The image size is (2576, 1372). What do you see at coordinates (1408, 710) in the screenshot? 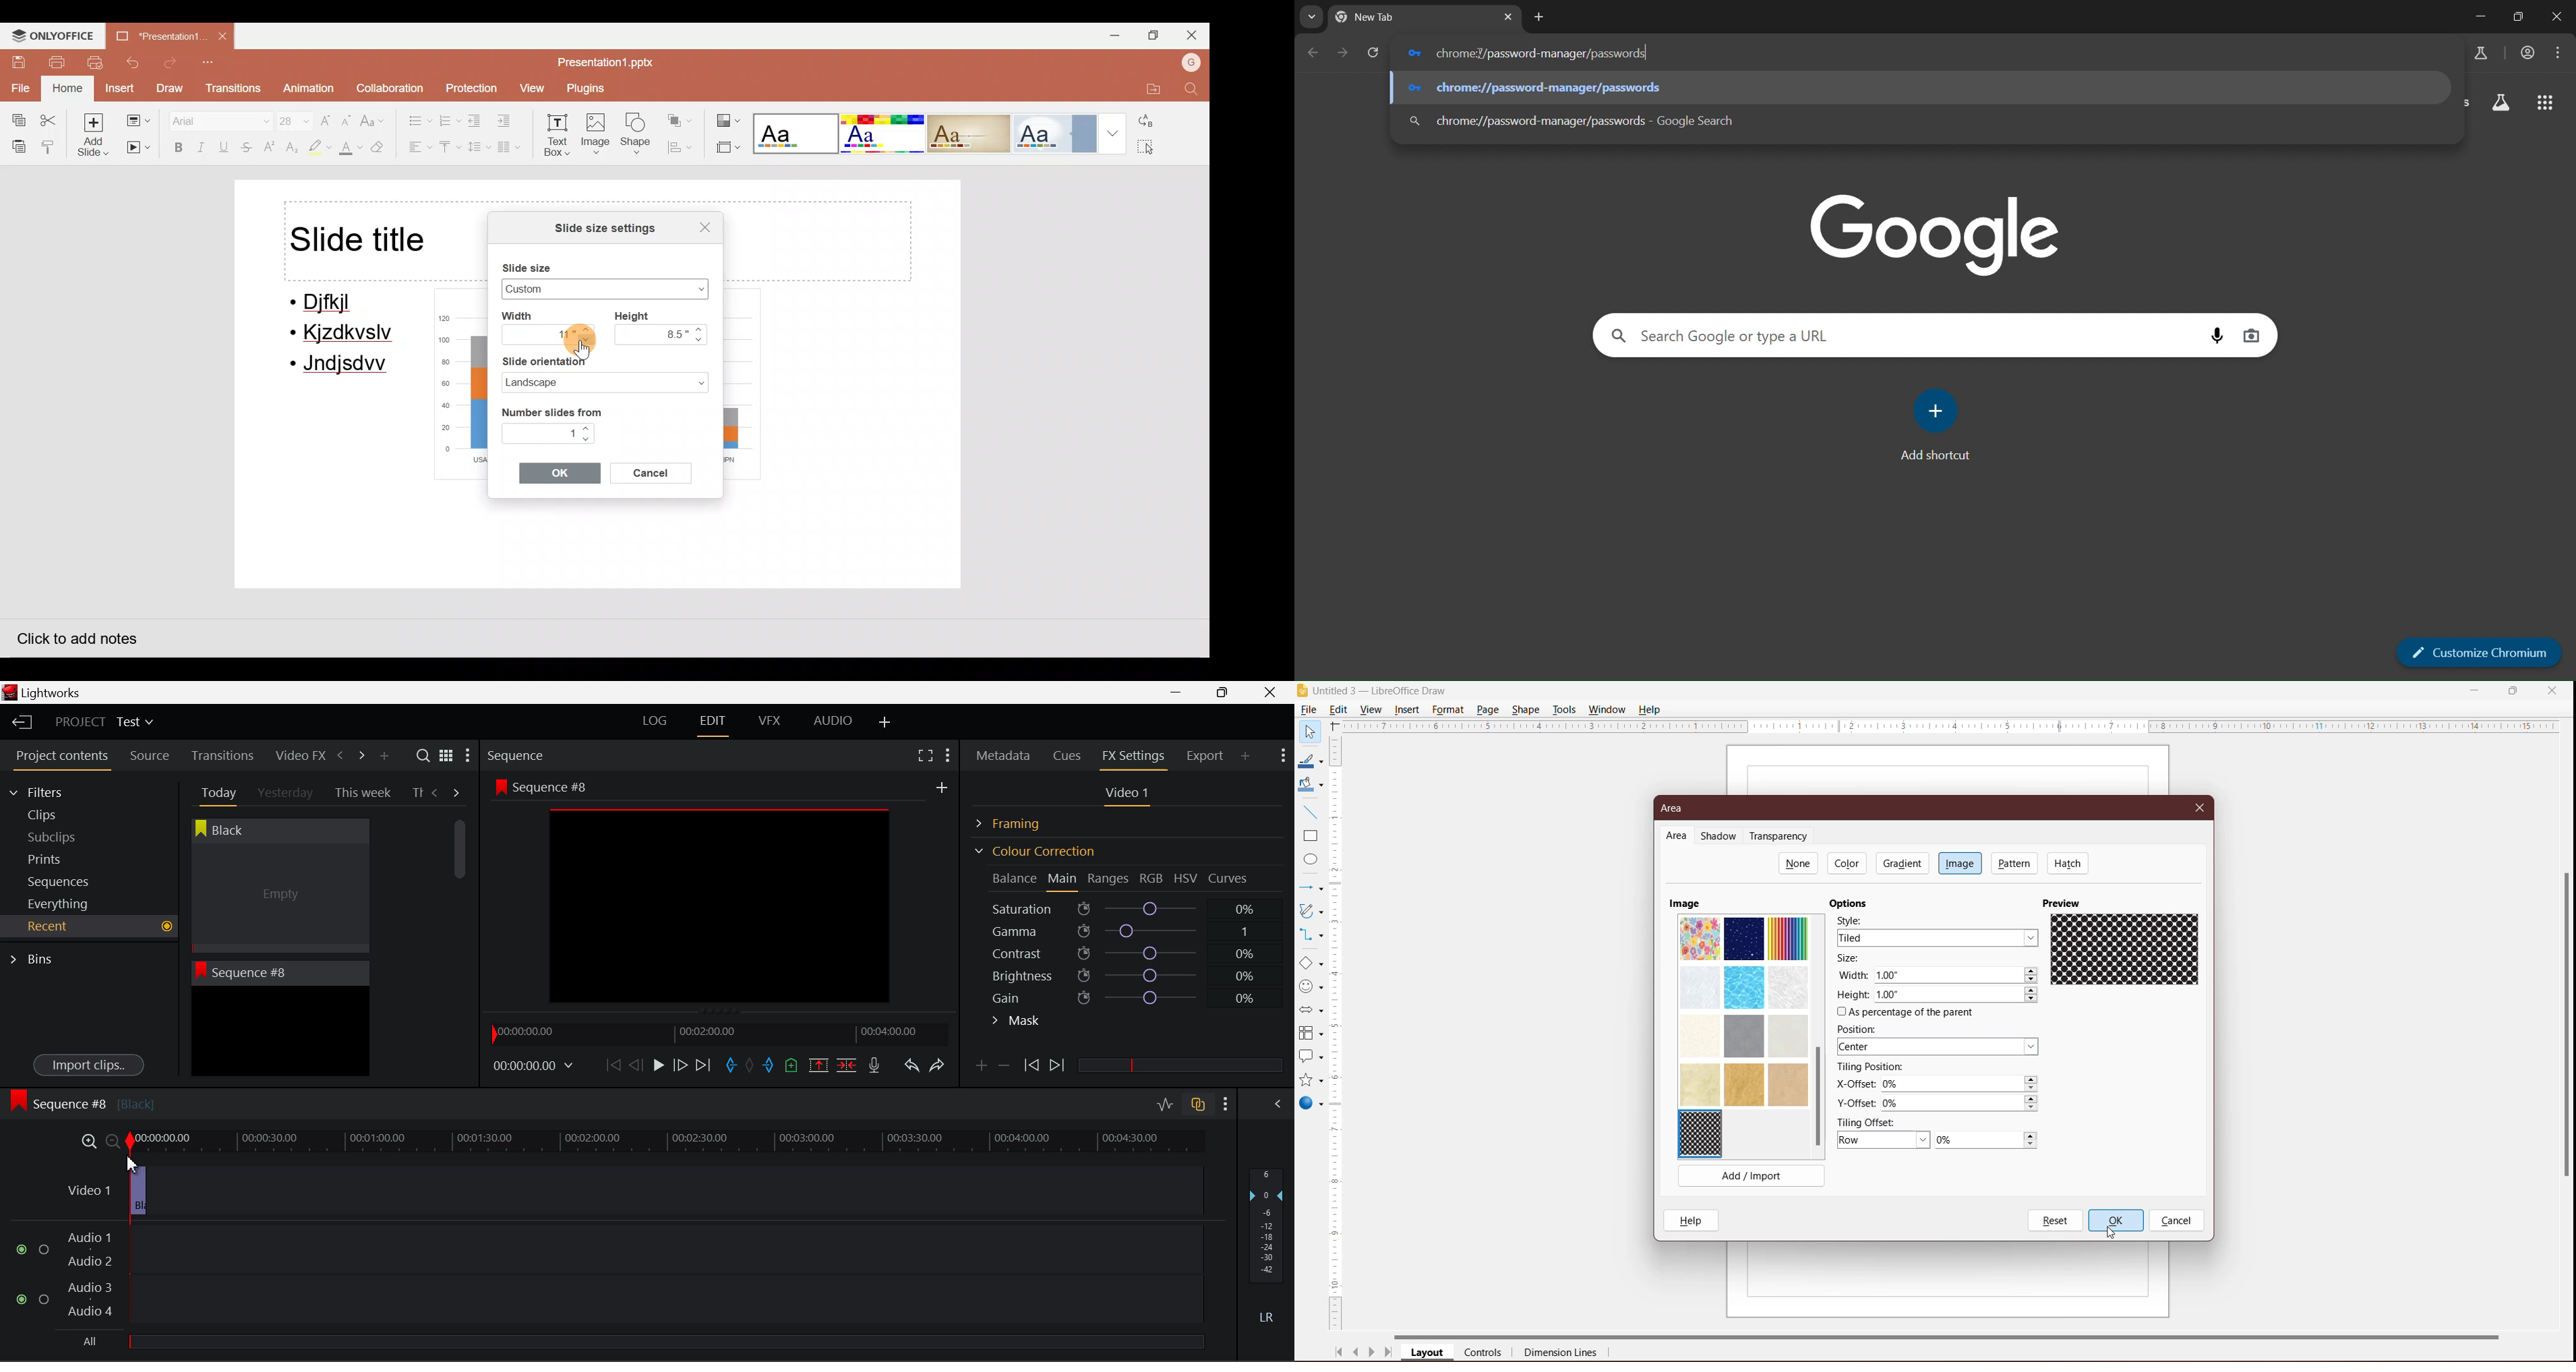
I see `Insert` at bounding box center [1408, 710].